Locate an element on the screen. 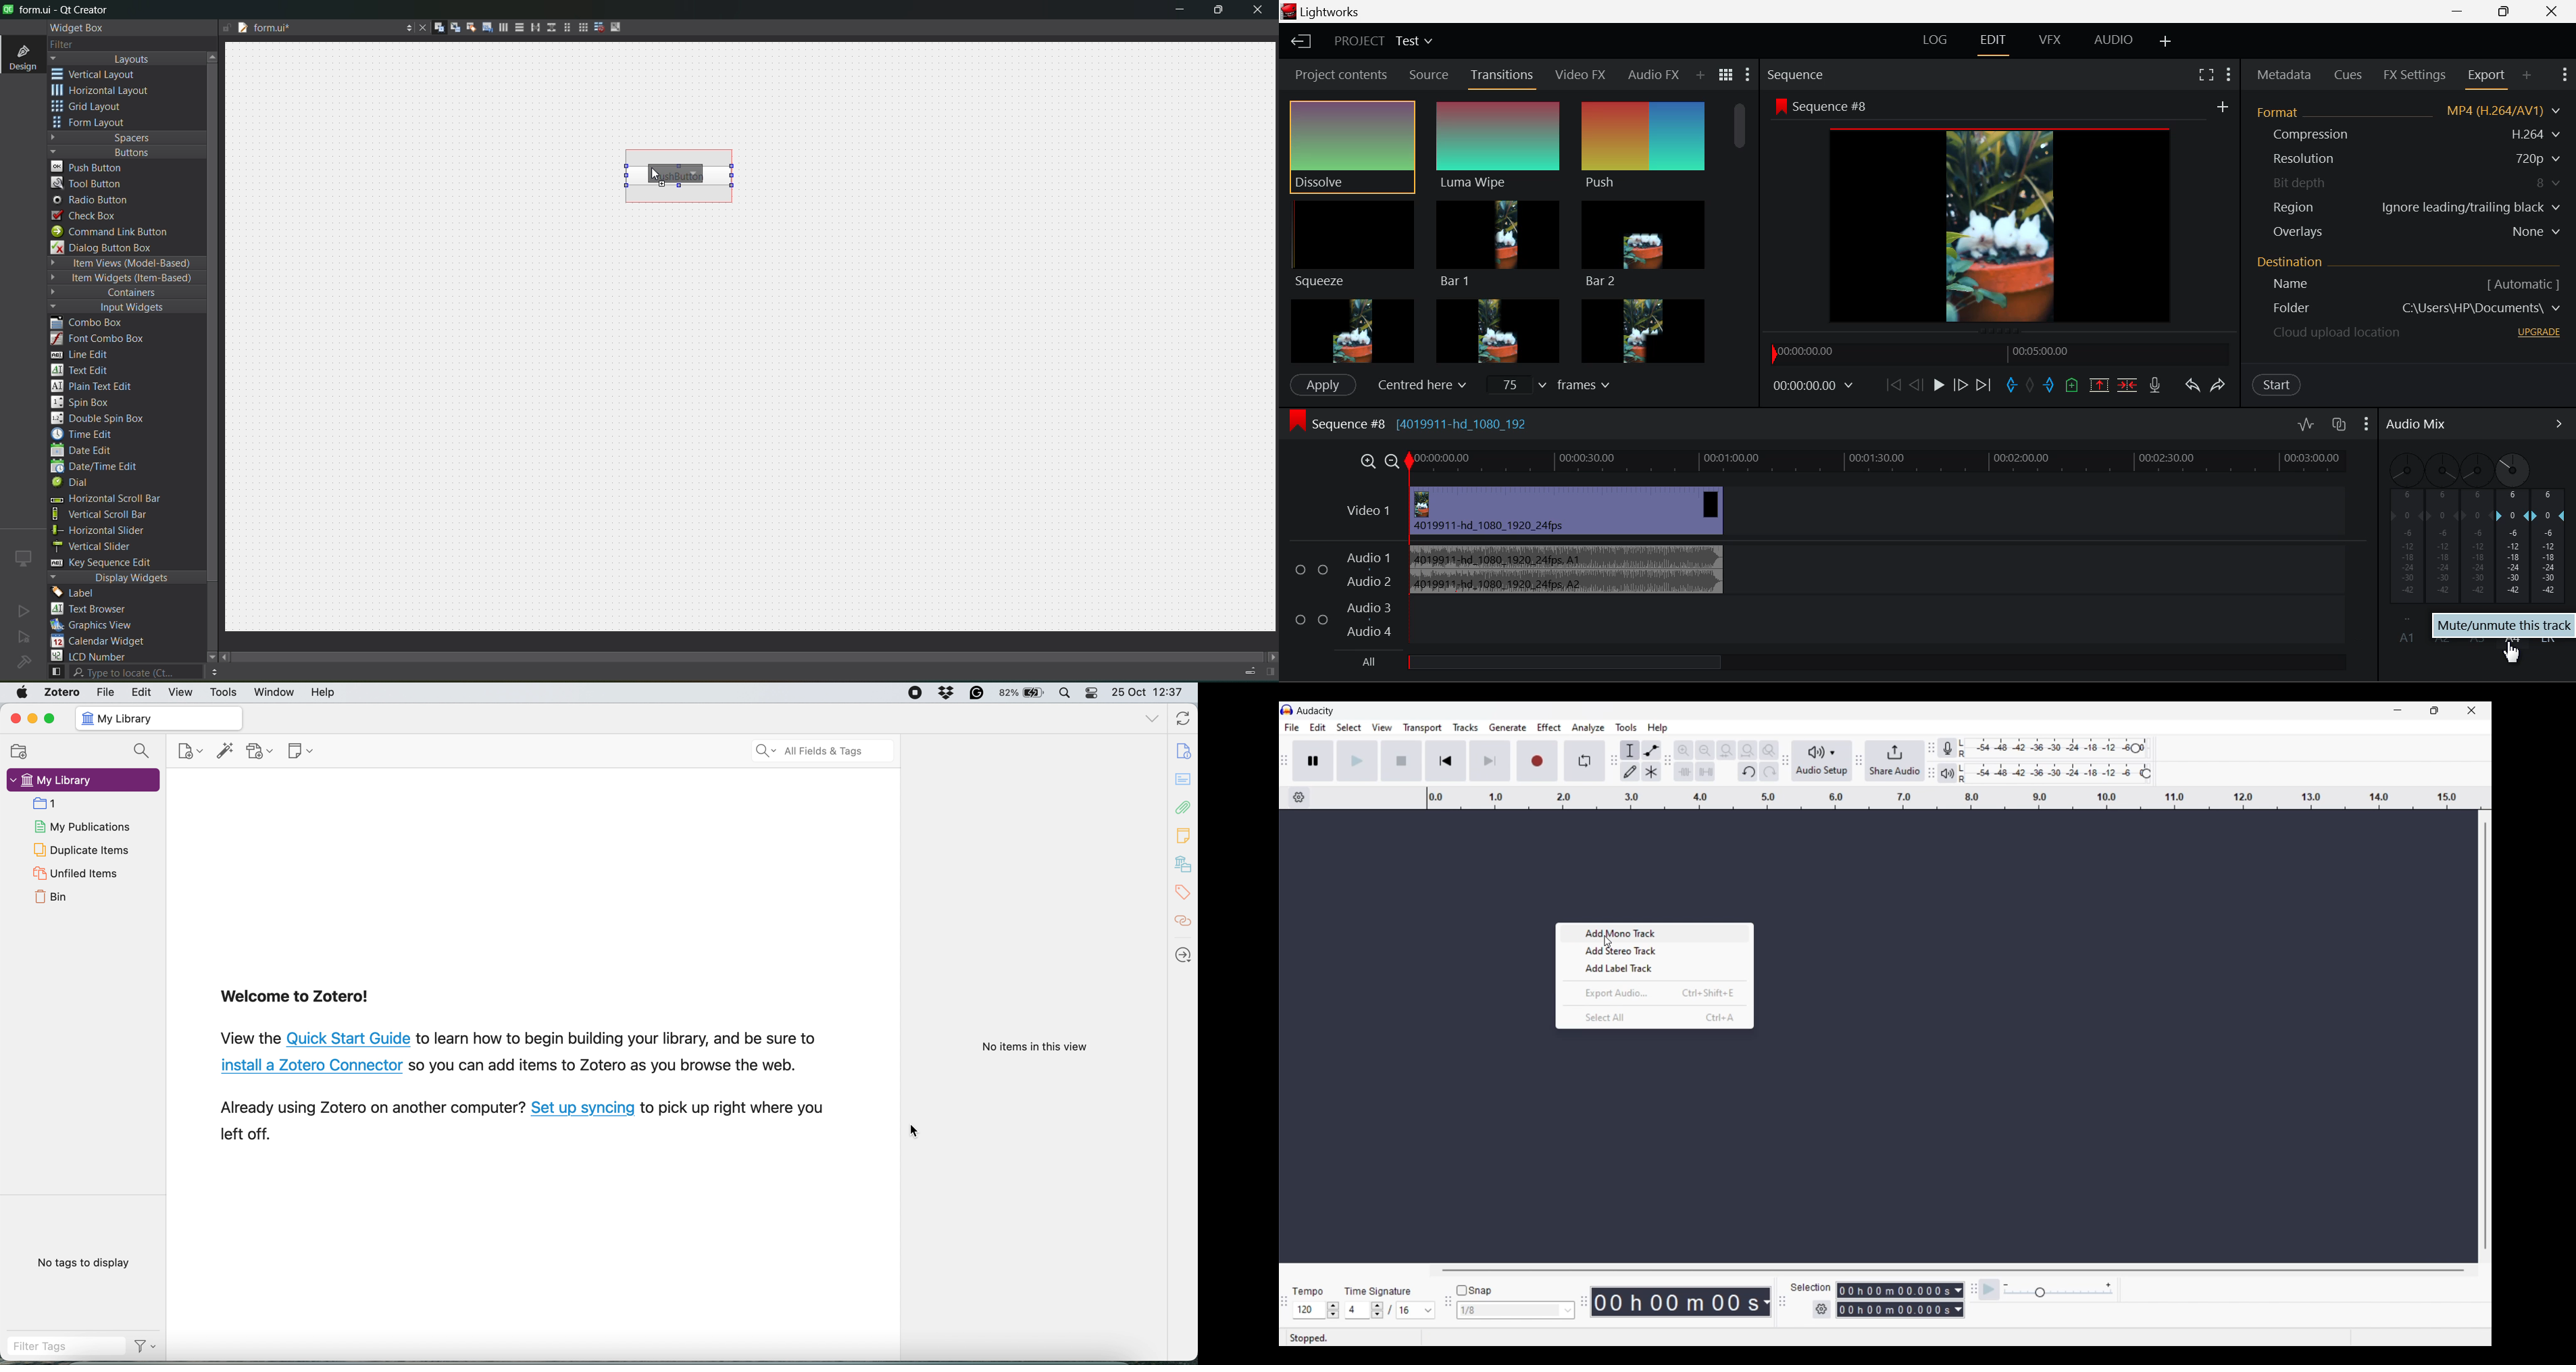 The width and height of the screenshot is (2576, 1372). Mark Cue is located at coordinates (2072, 384).